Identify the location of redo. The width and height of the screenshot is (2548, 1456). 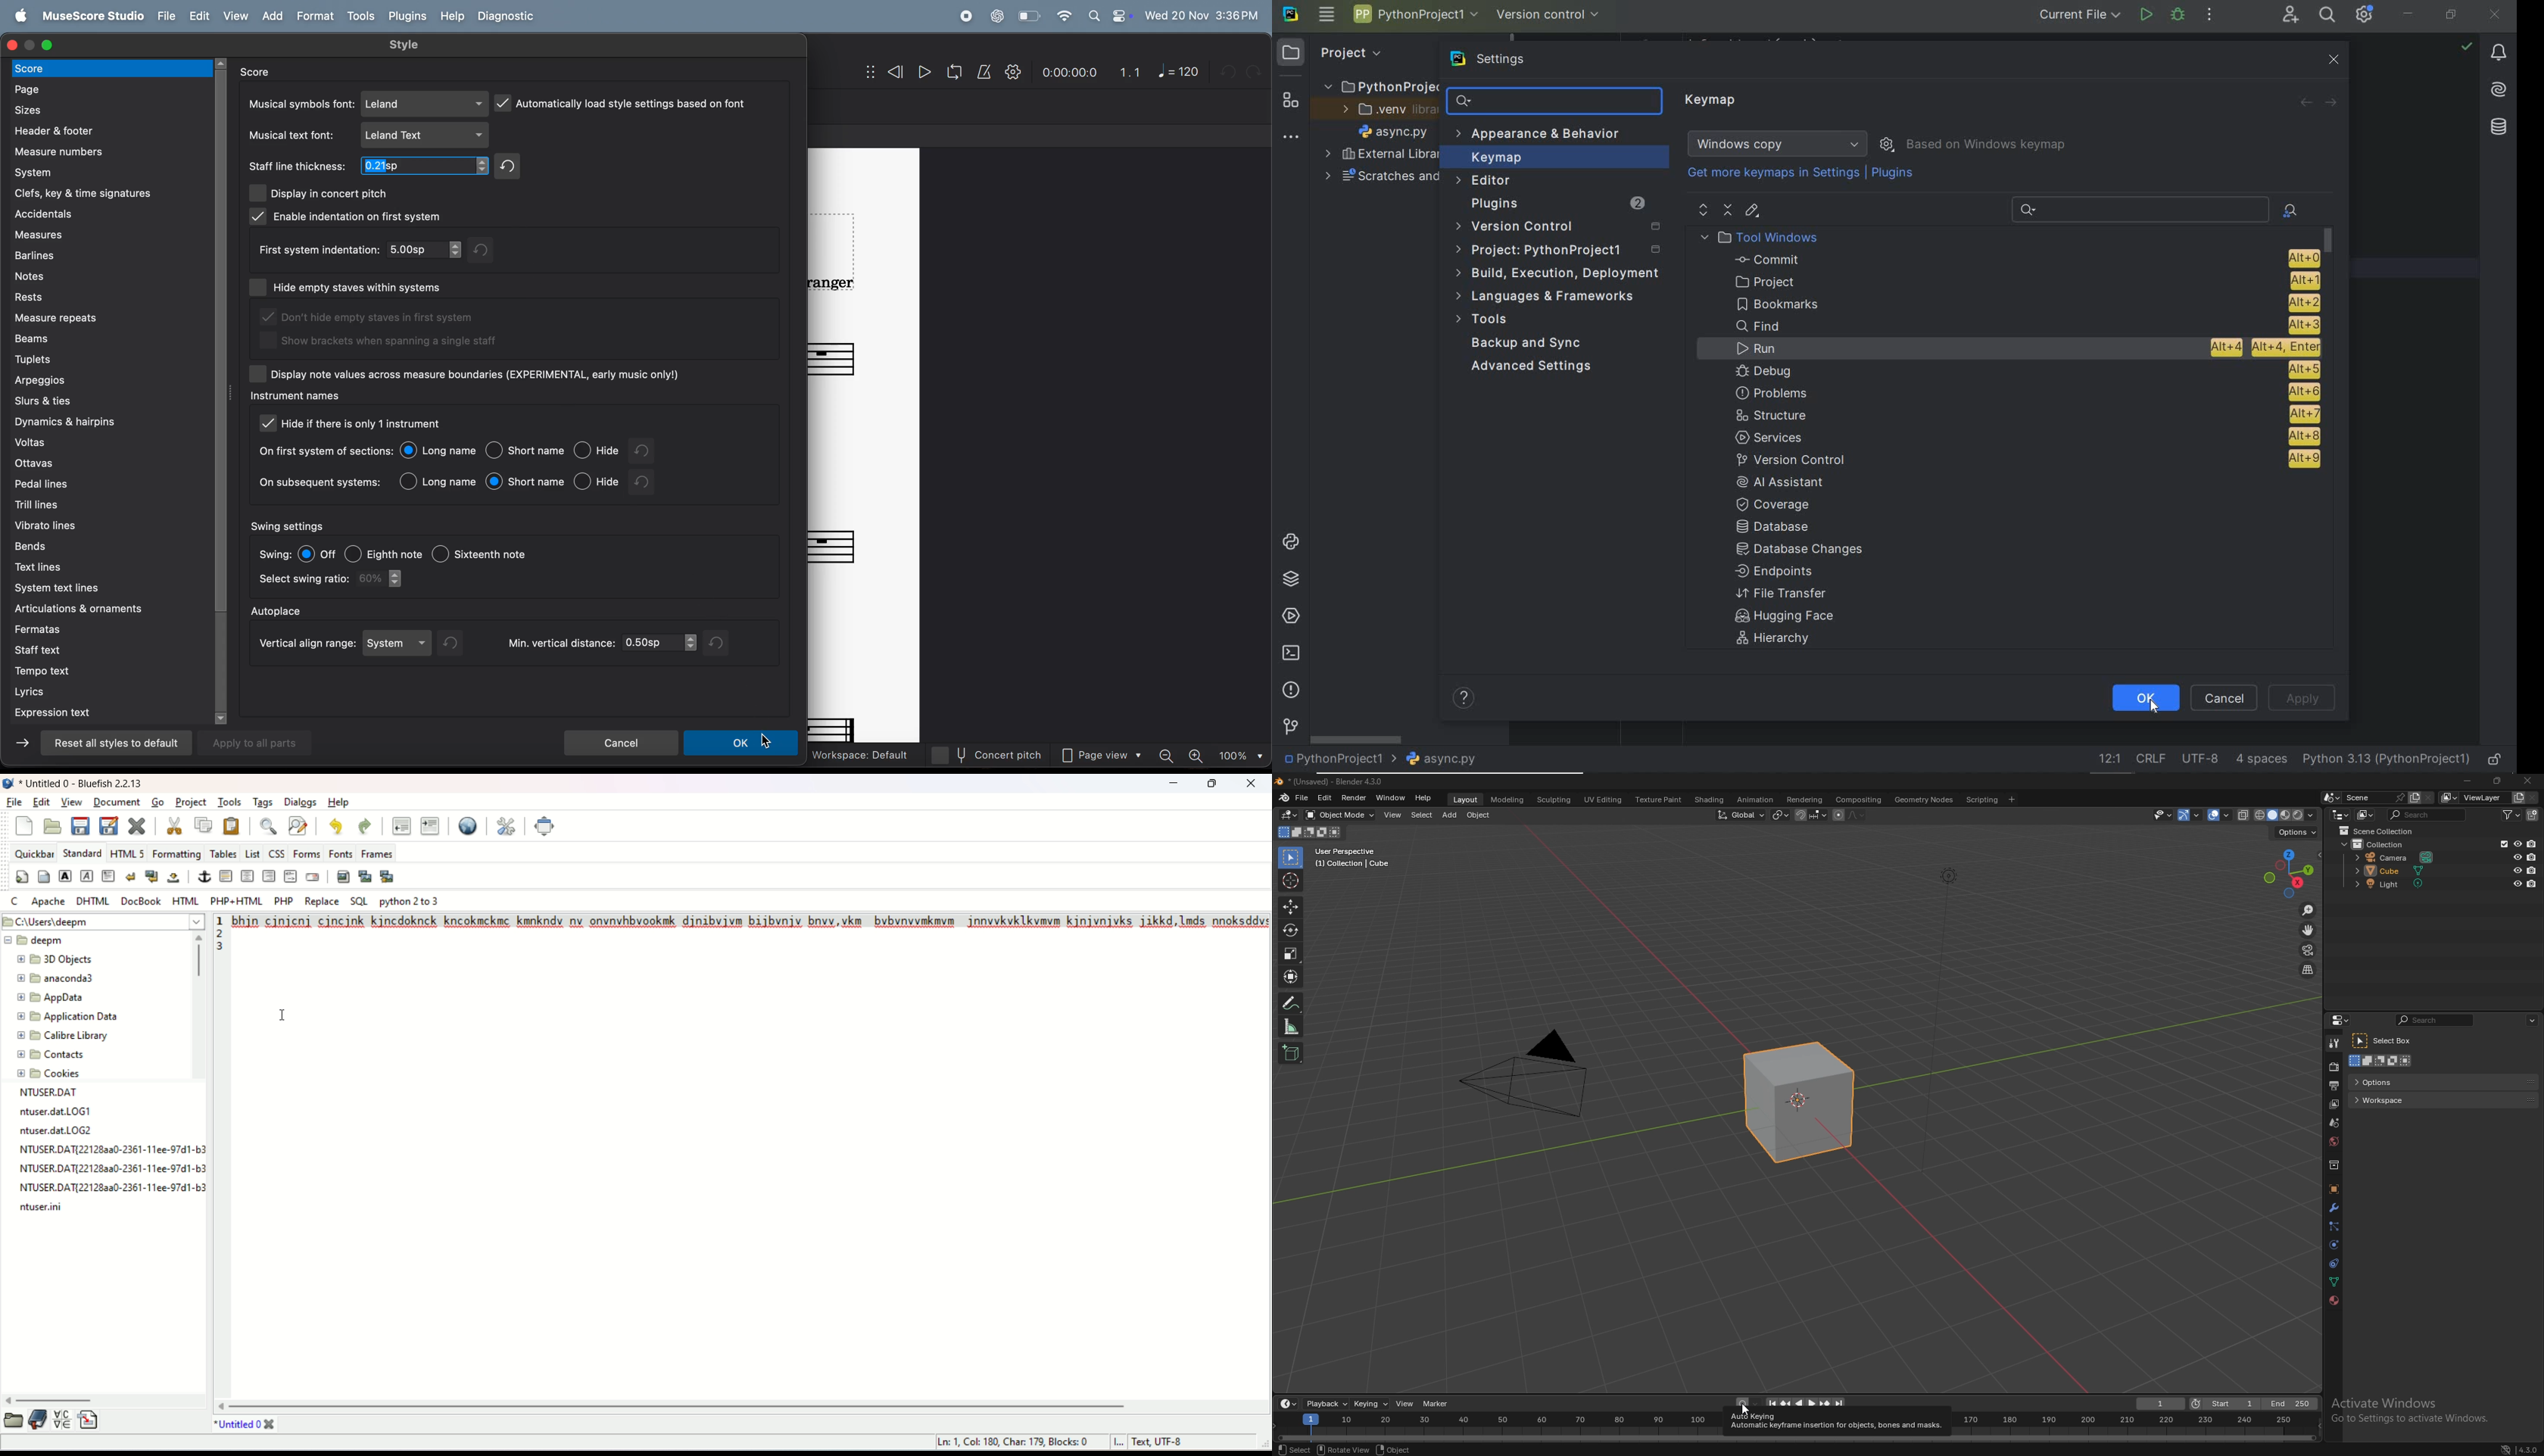
(511, 166).